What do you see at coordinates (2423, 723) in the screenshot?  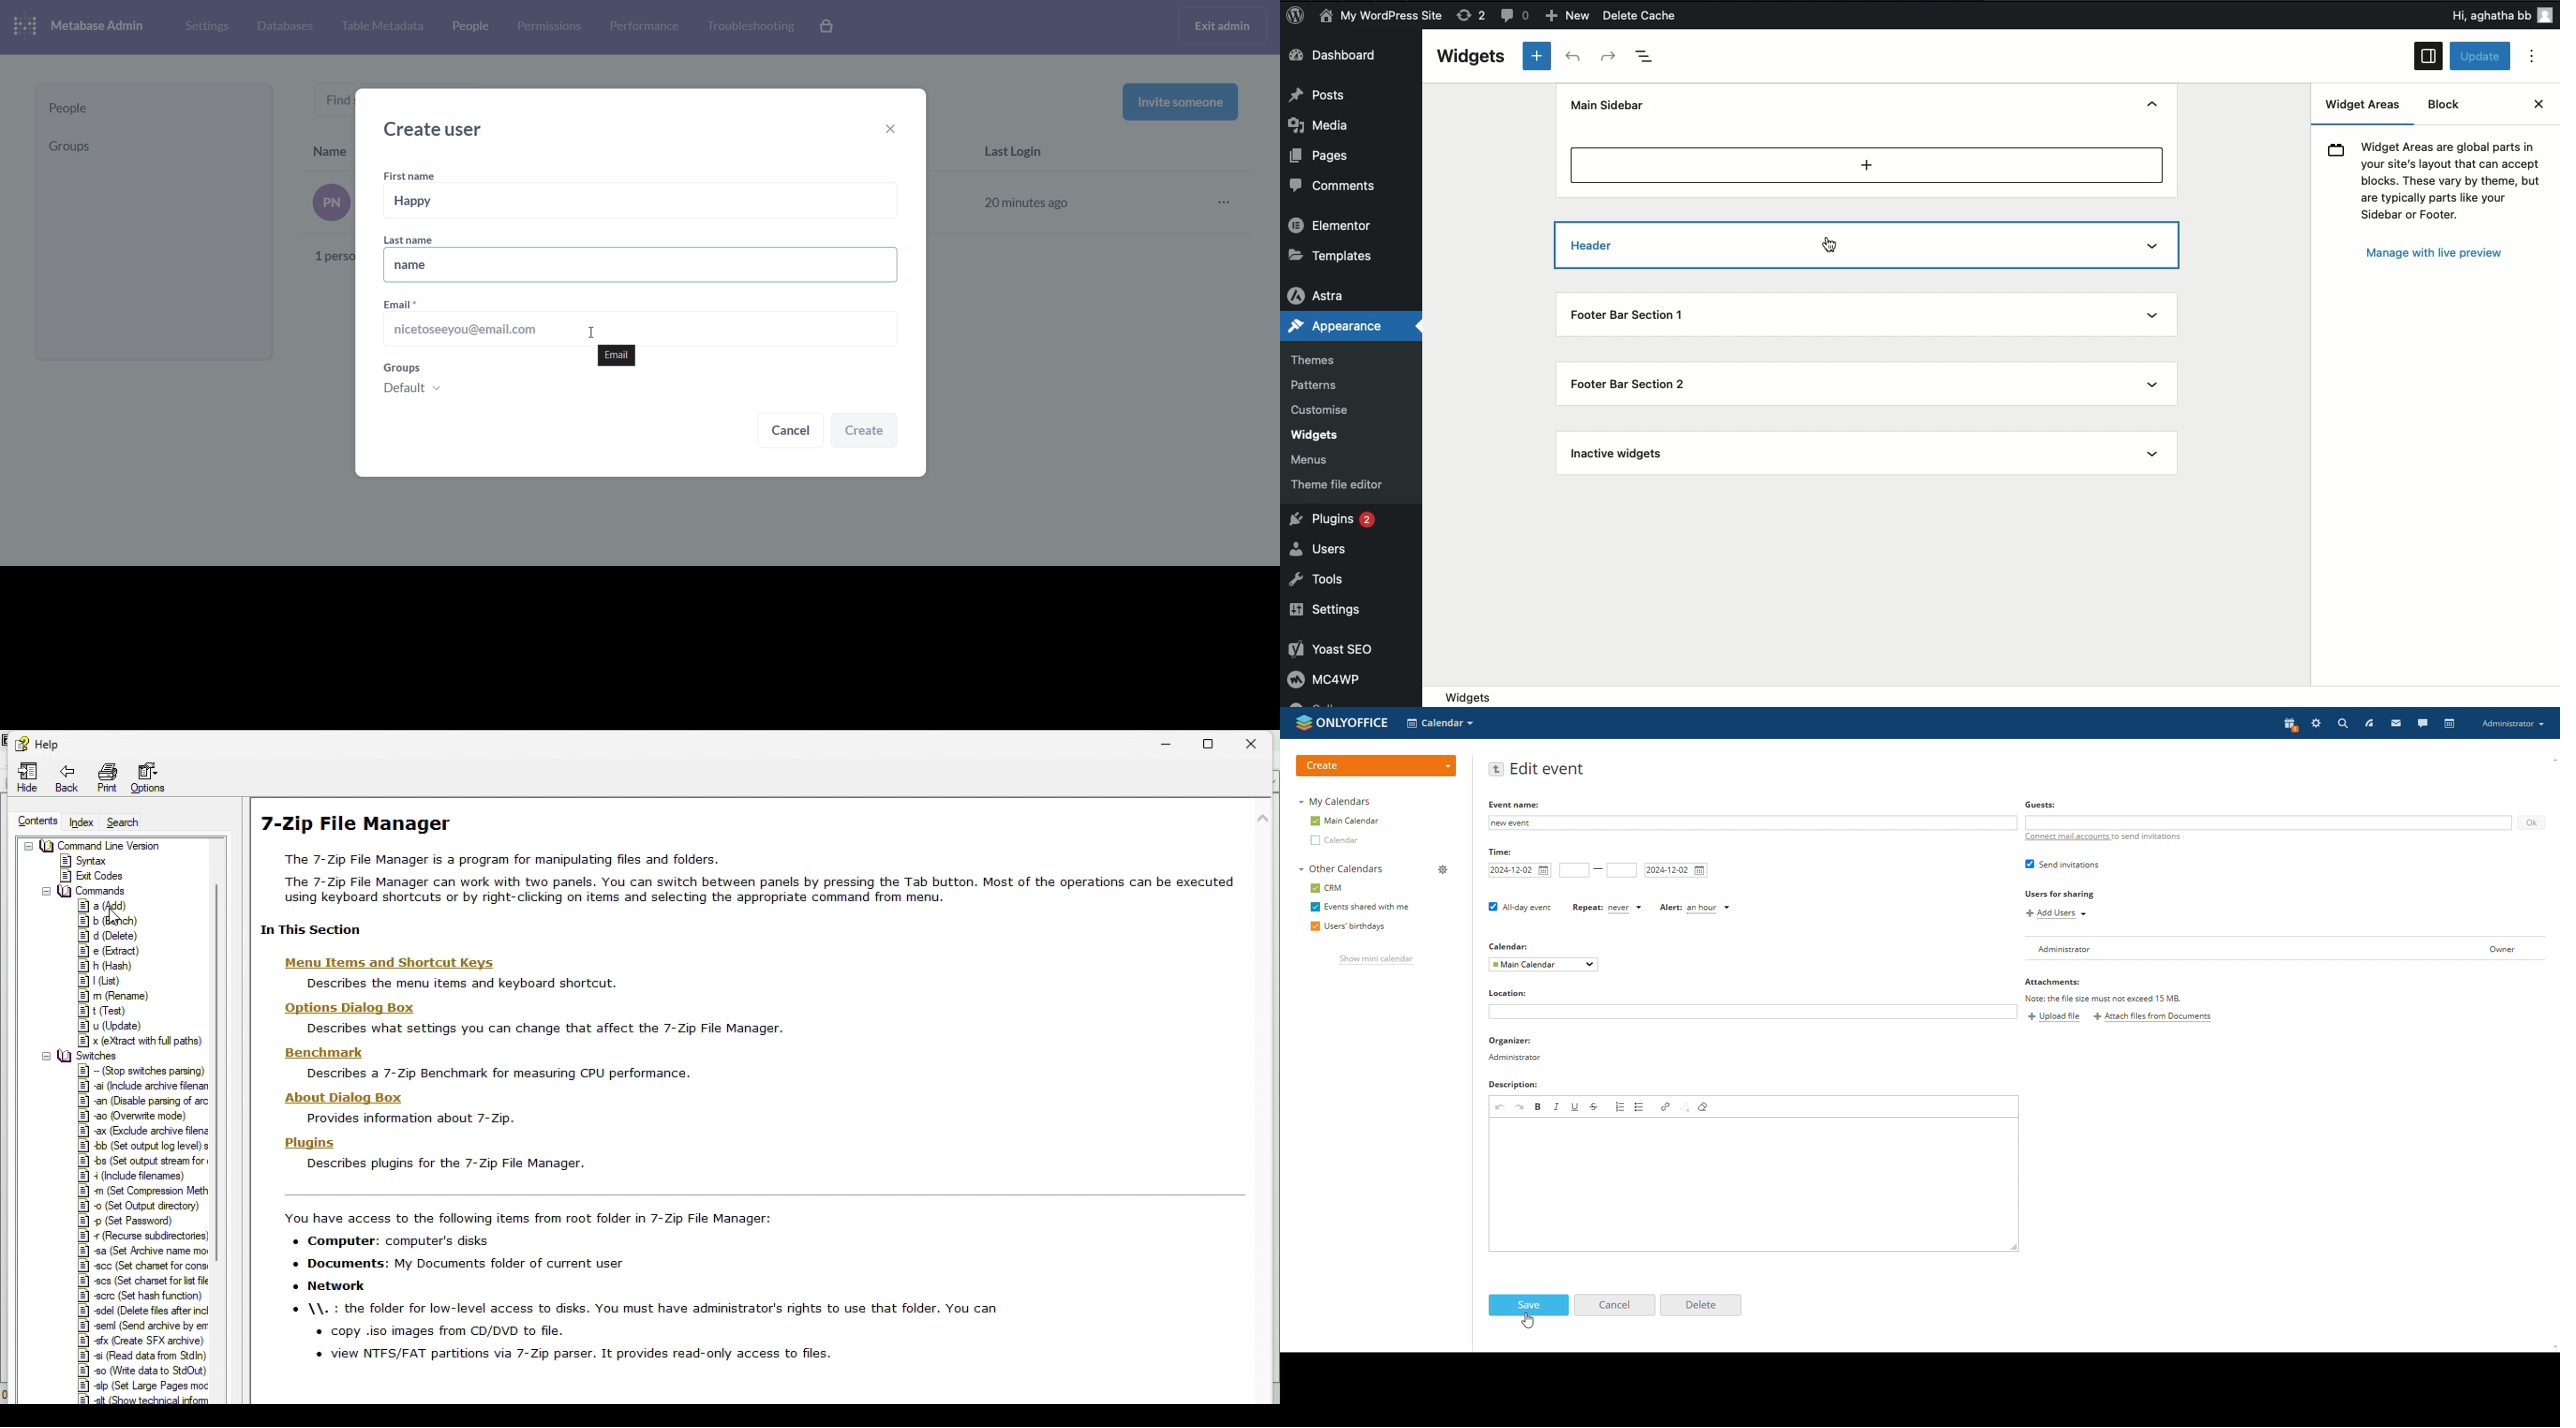 I see `chat` at bounding box center [2423, 723].